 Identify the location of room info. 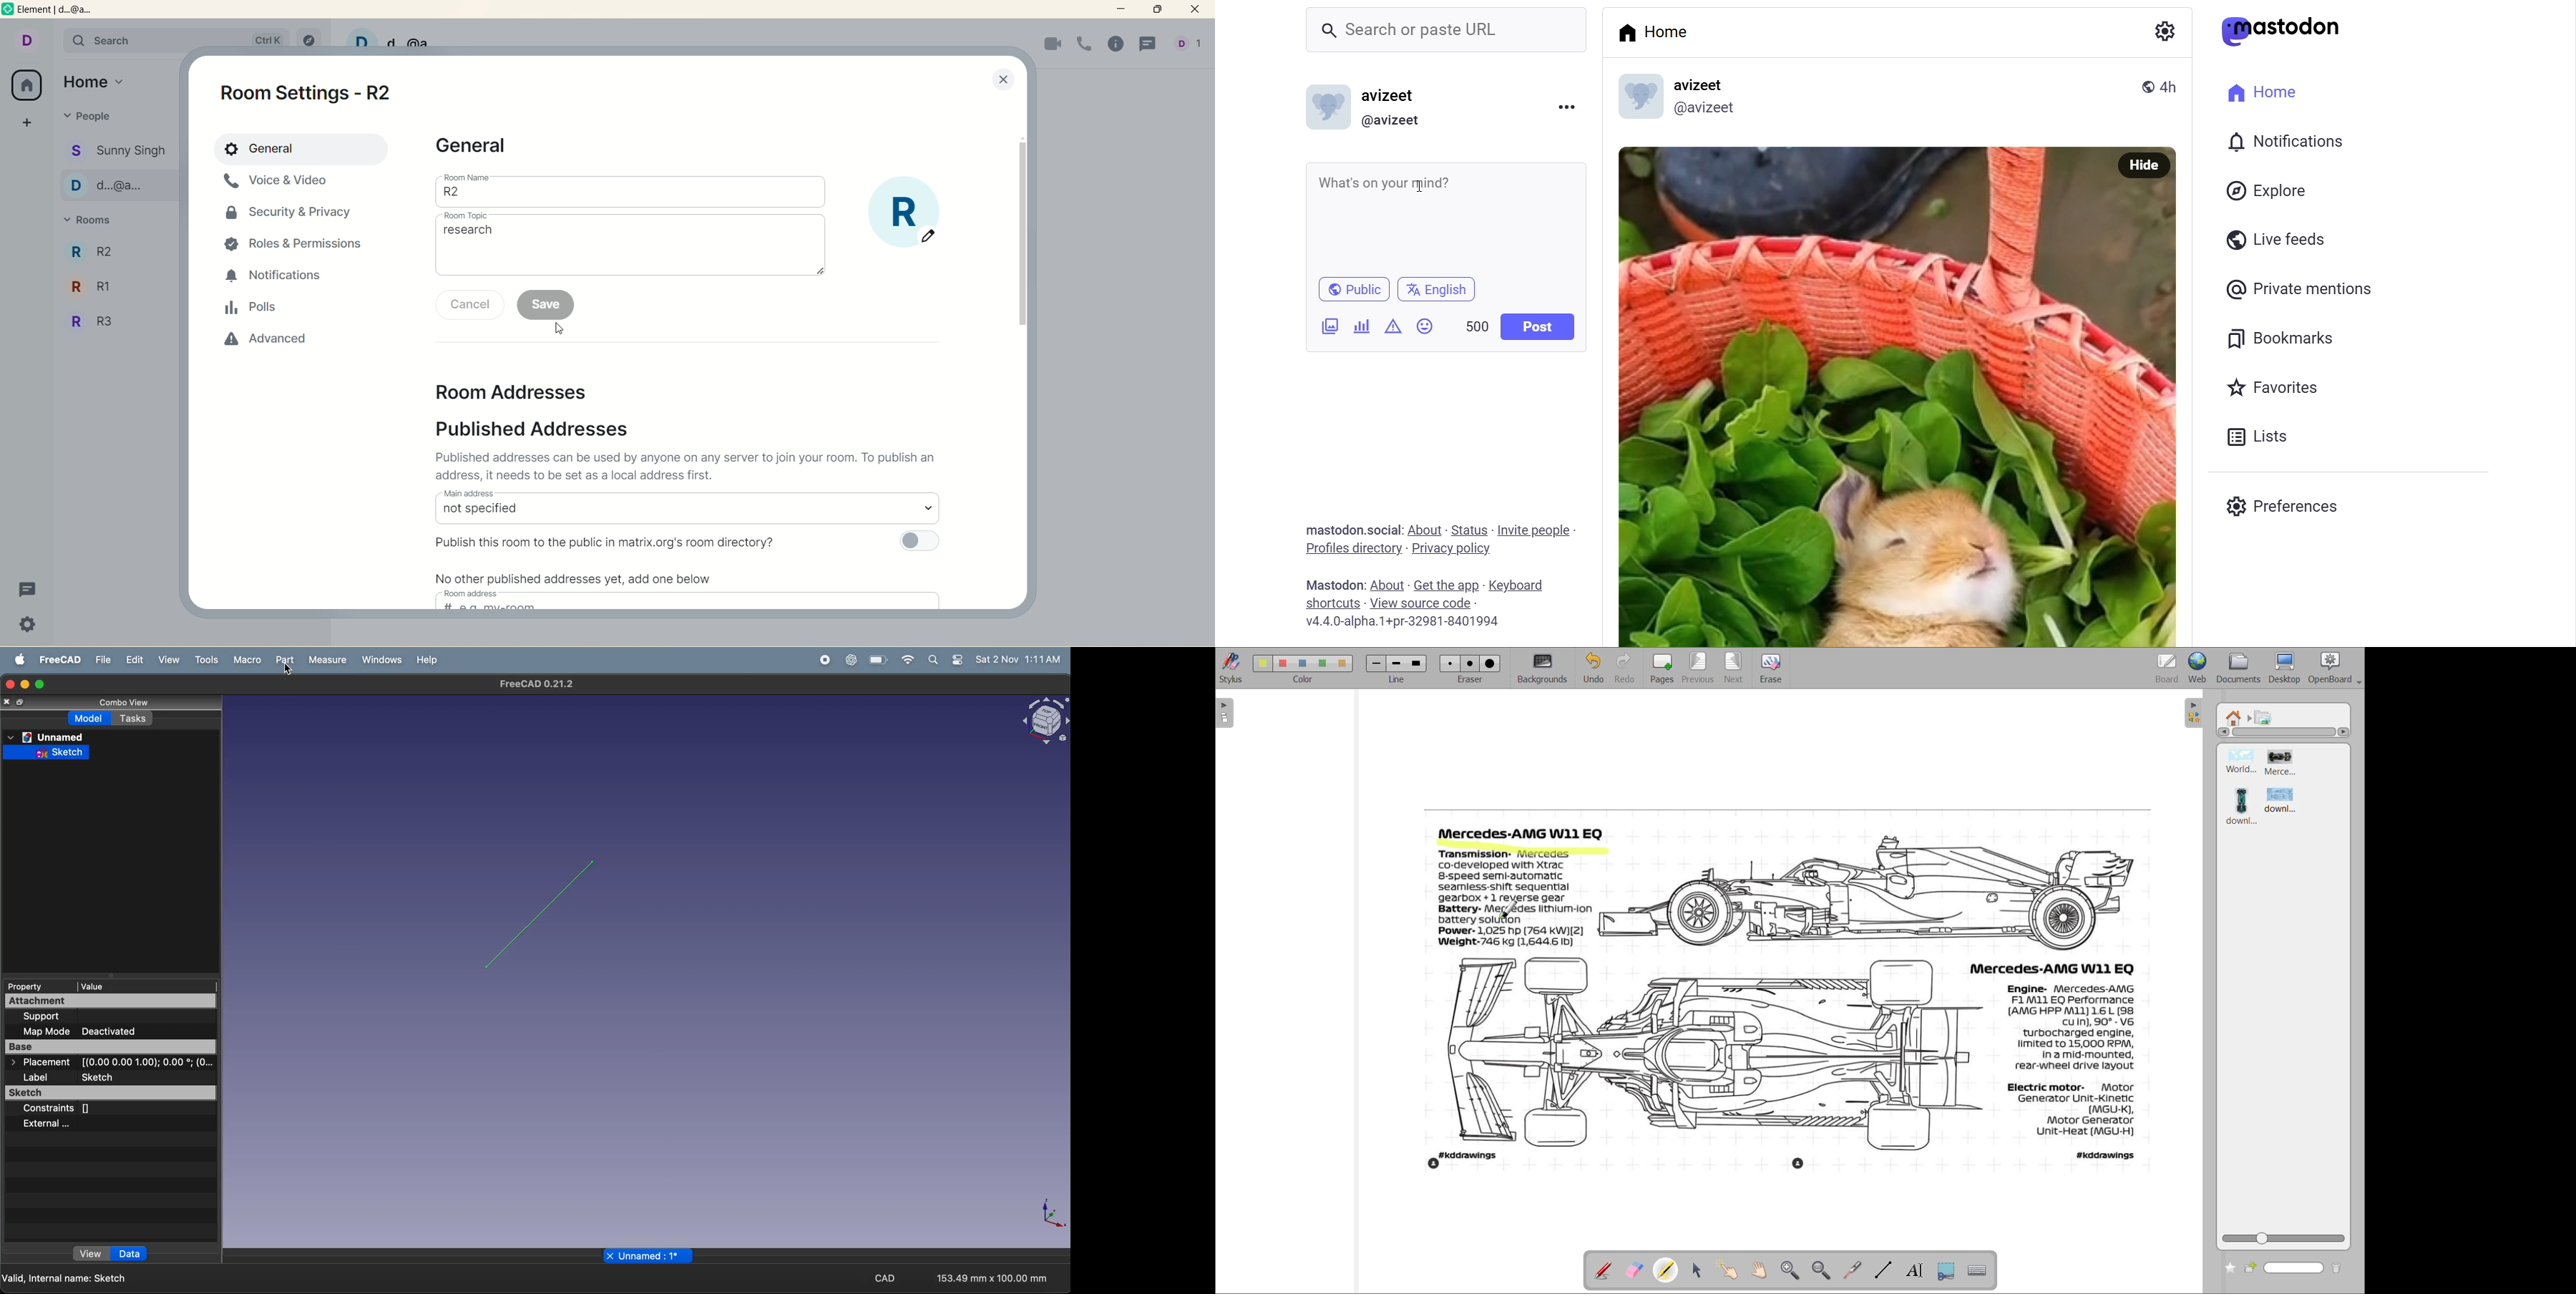
(1118, 45).